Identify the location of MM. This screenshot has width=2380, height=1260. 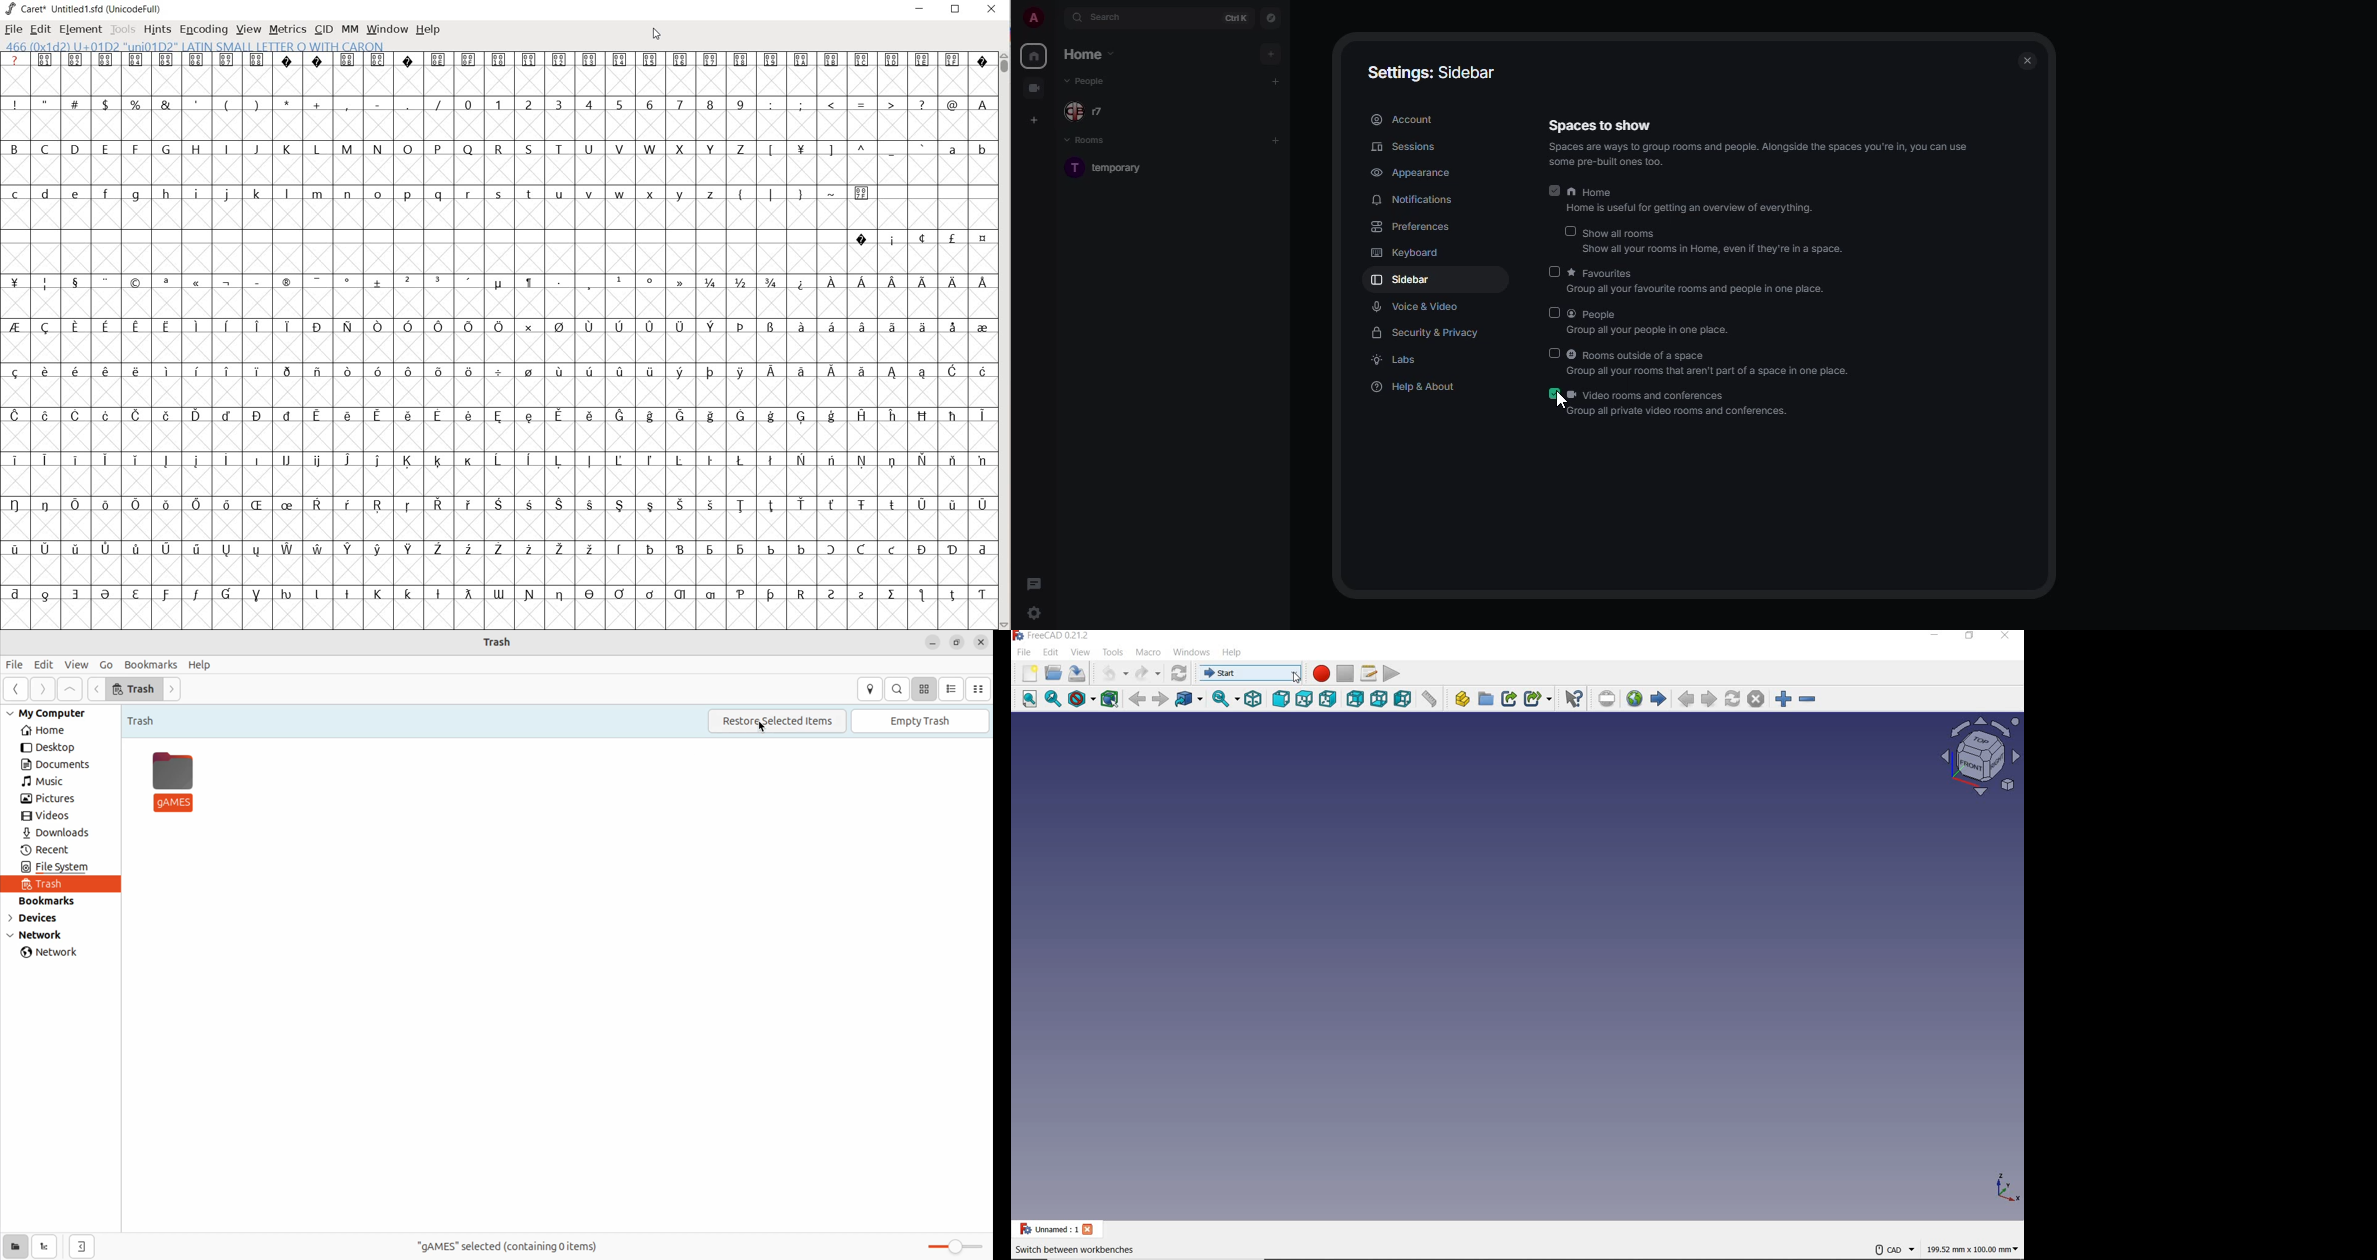
(348, 29).